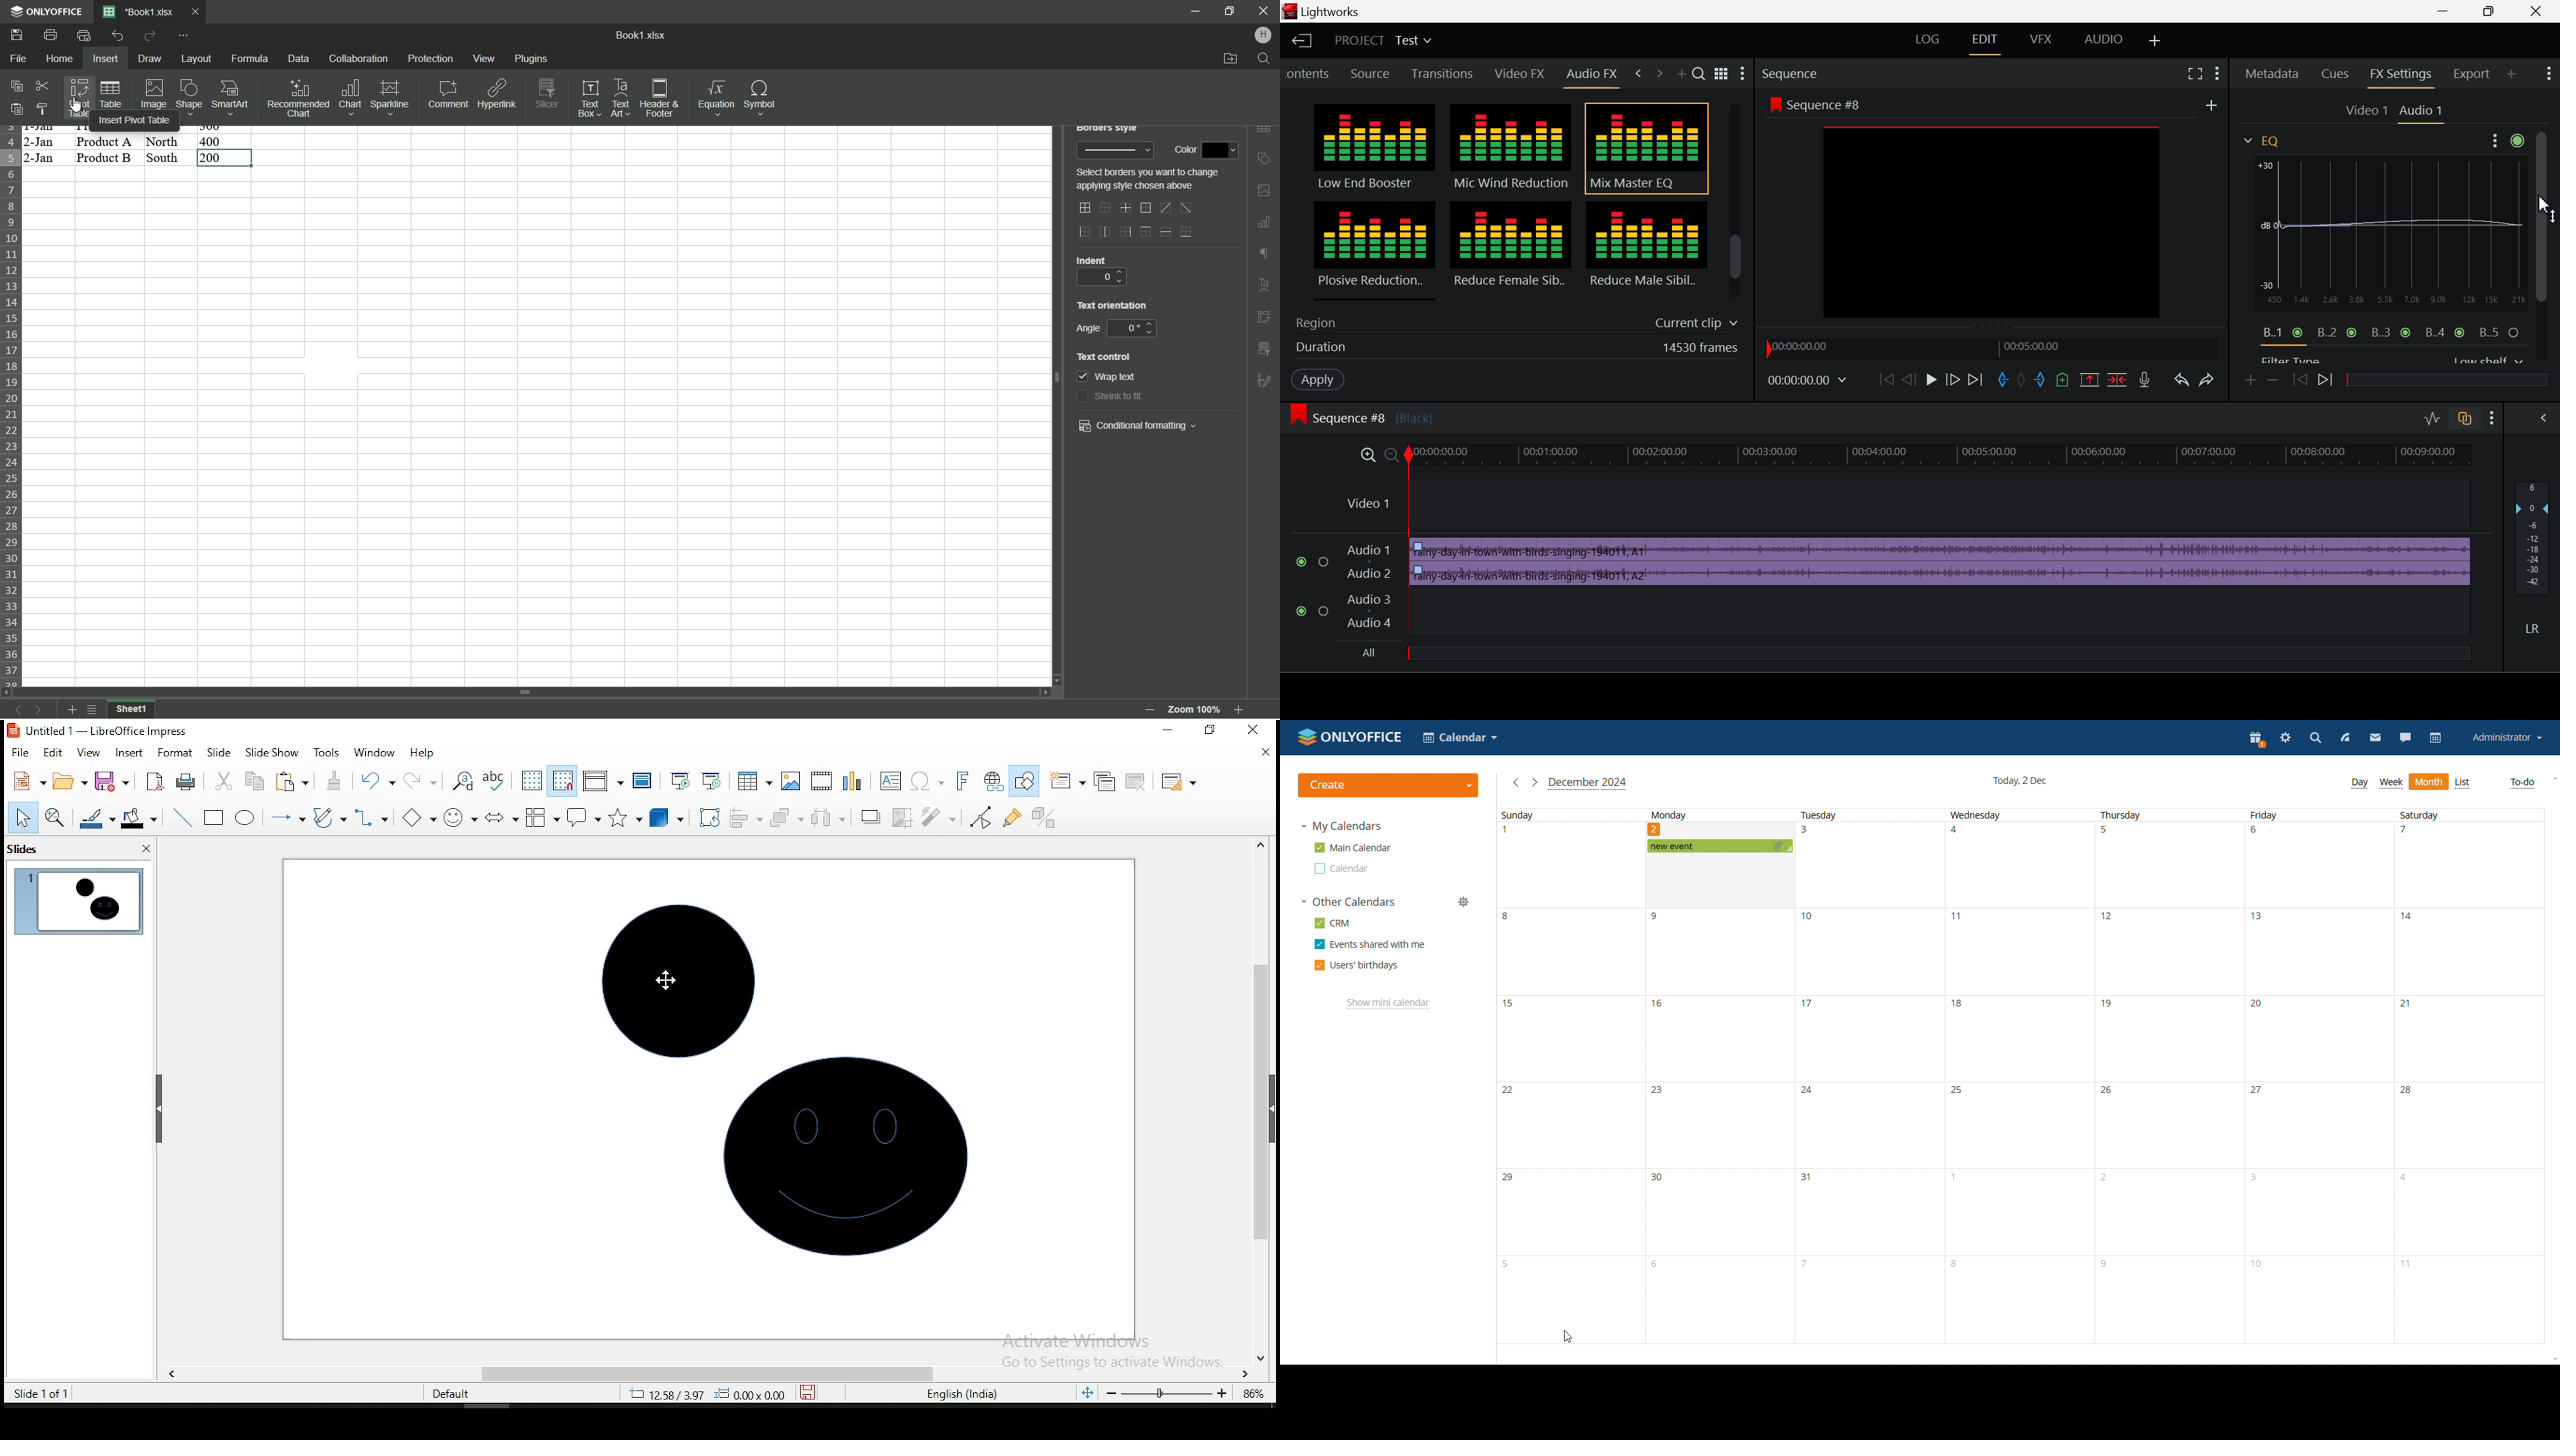  Describe the element at coordinates (1044, 820) in the screenshot. I see `toggle extrusion` at that location.